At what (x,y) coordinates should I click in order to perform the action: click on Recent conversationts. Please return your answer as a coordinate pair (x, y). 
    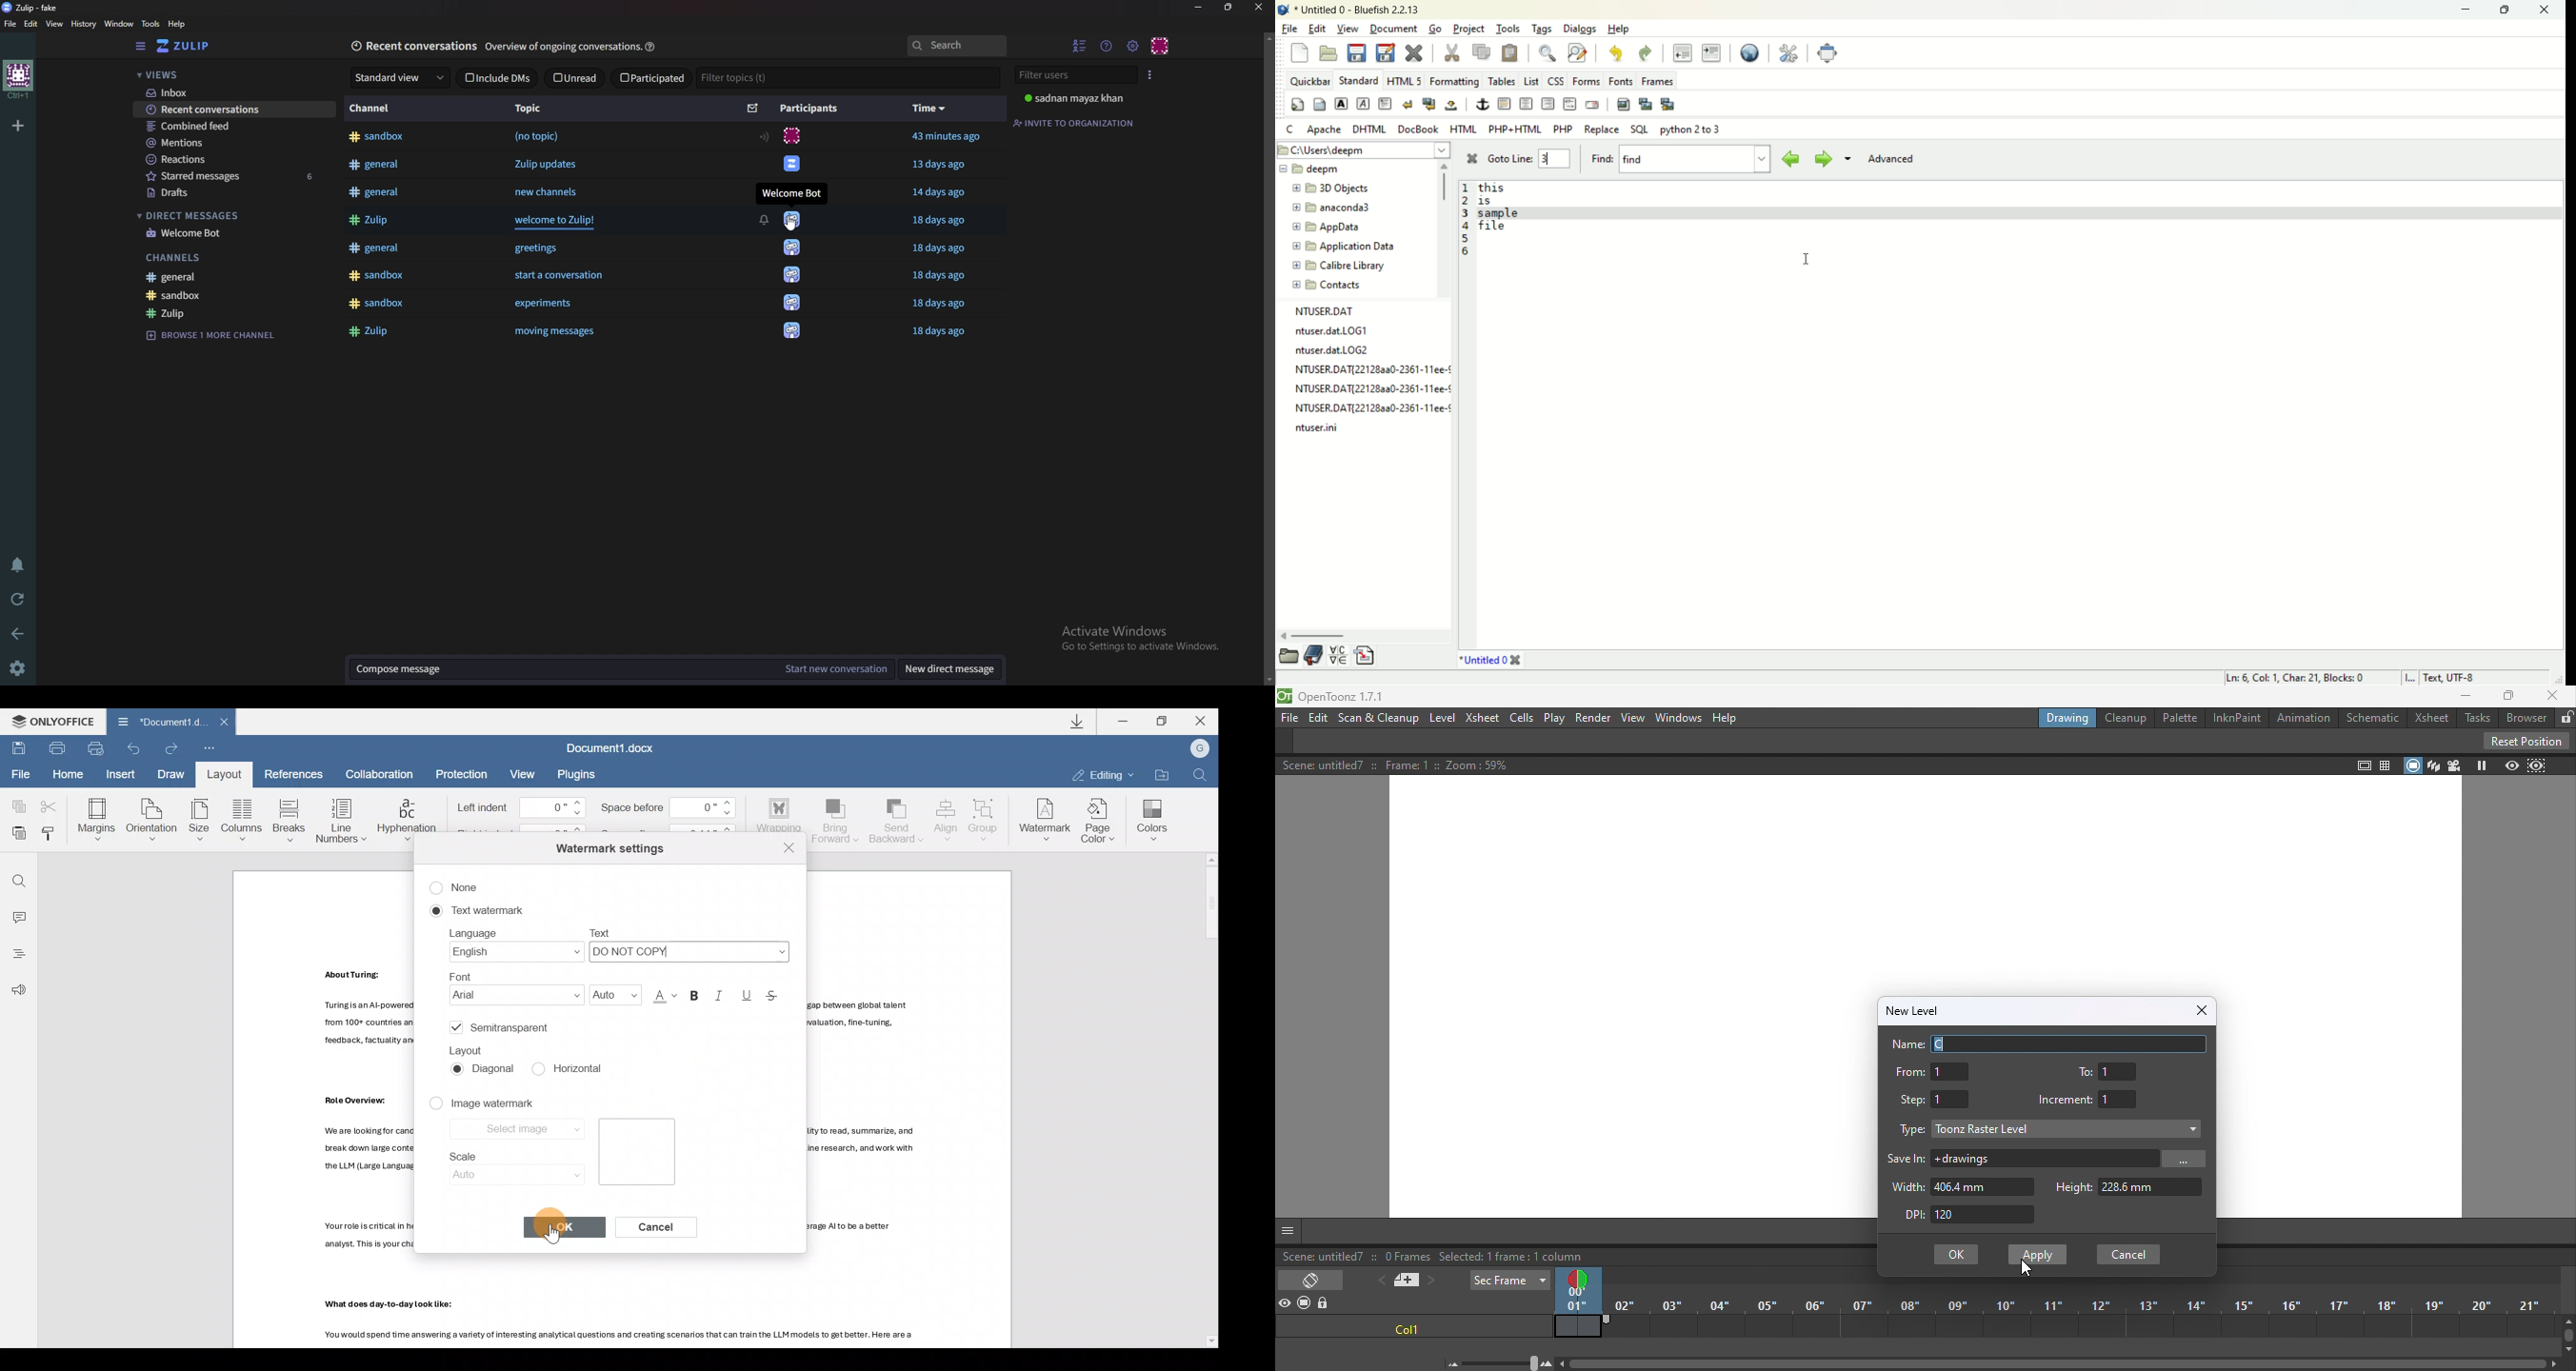
    Looking at the image, I should click on (413, 45).